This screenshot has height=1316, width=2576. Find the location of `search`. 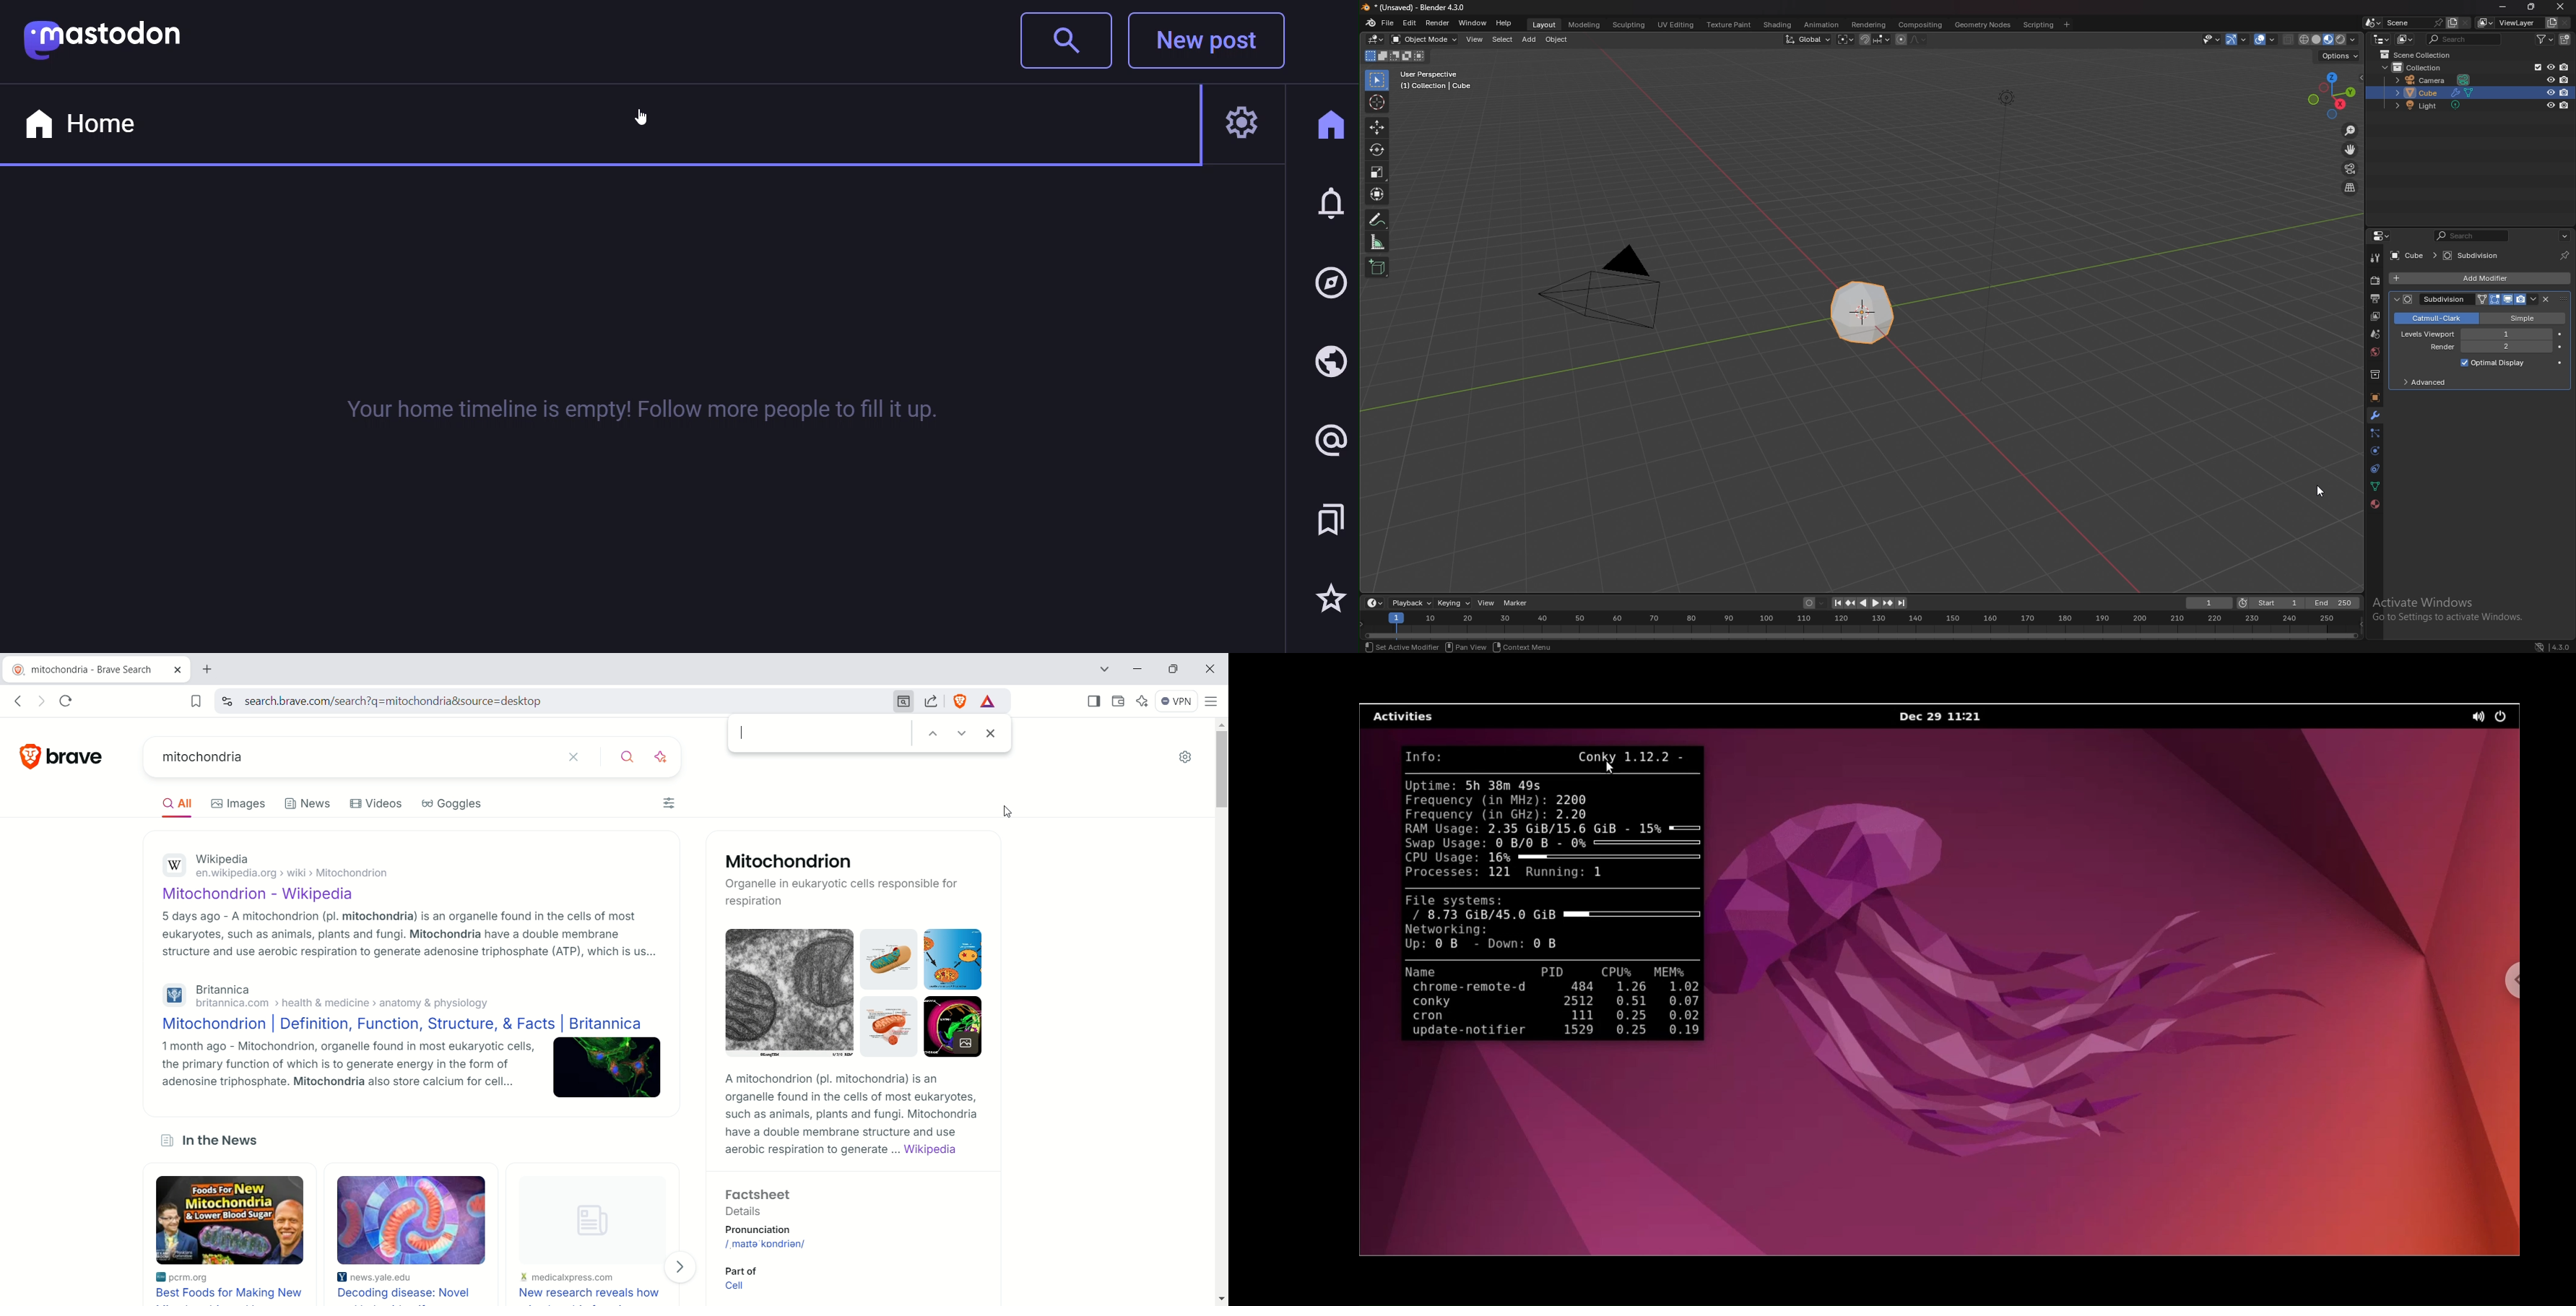

search is located at coordinates (629, 757).